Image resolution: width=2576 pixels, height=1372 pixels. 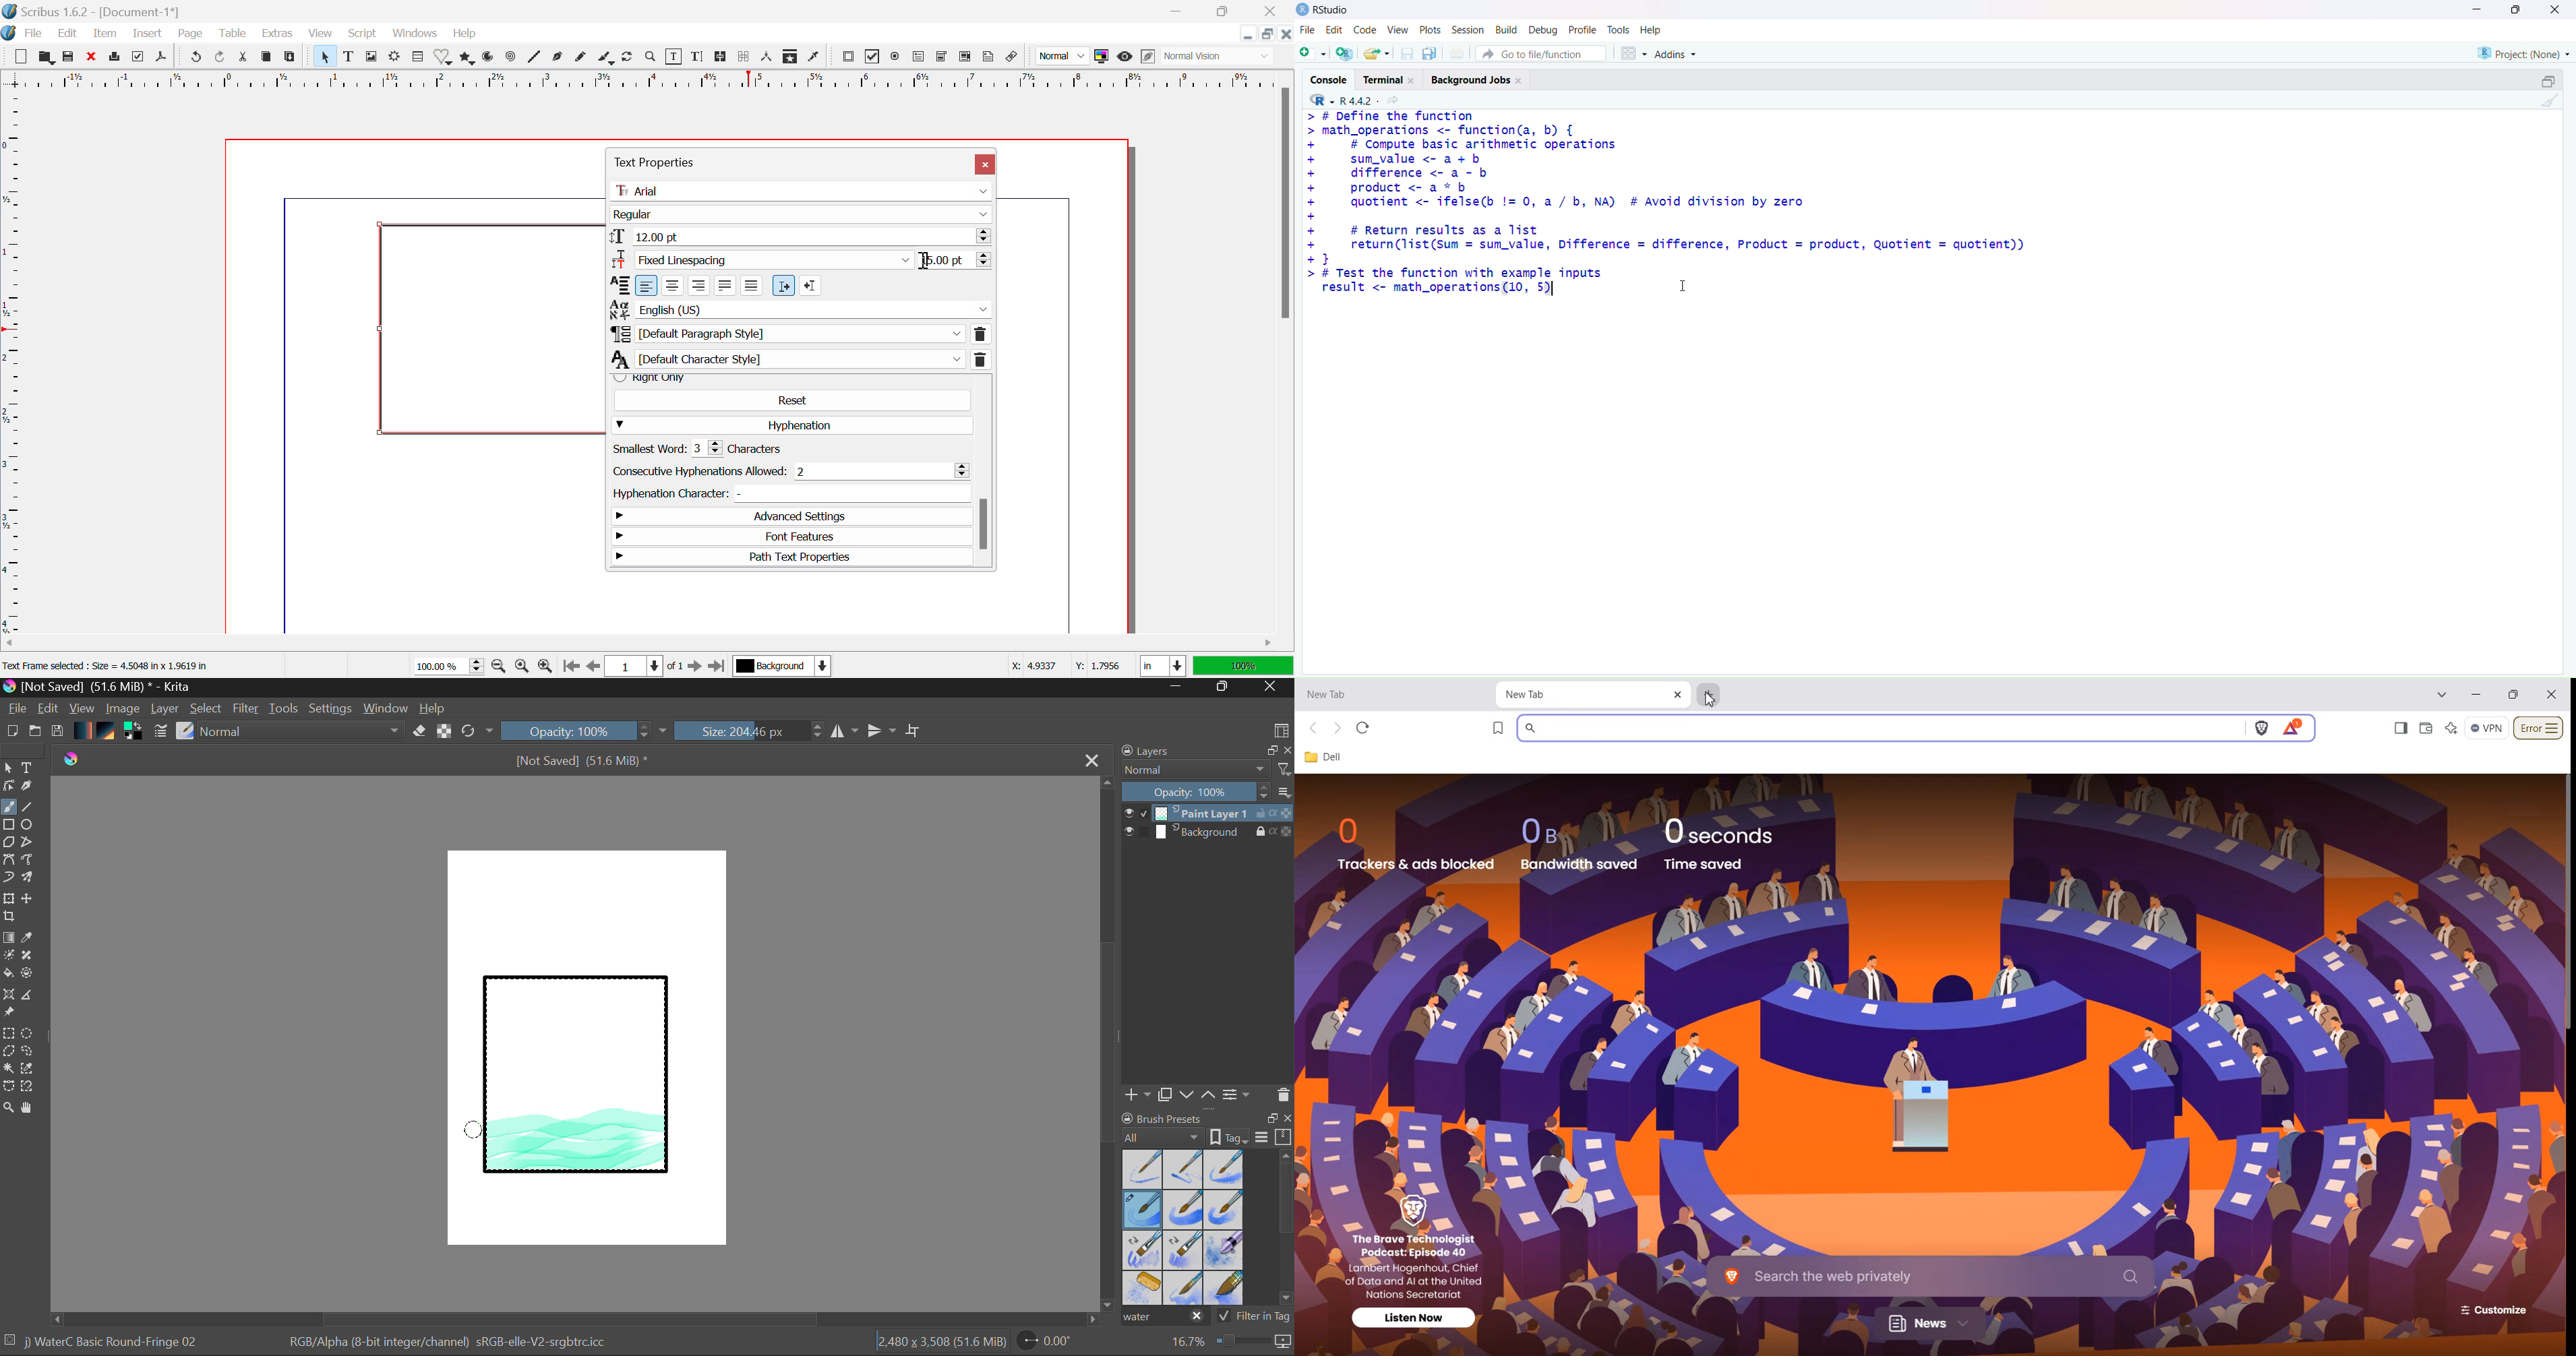 I want to click on Maximize, so click(x=2517, y=10).